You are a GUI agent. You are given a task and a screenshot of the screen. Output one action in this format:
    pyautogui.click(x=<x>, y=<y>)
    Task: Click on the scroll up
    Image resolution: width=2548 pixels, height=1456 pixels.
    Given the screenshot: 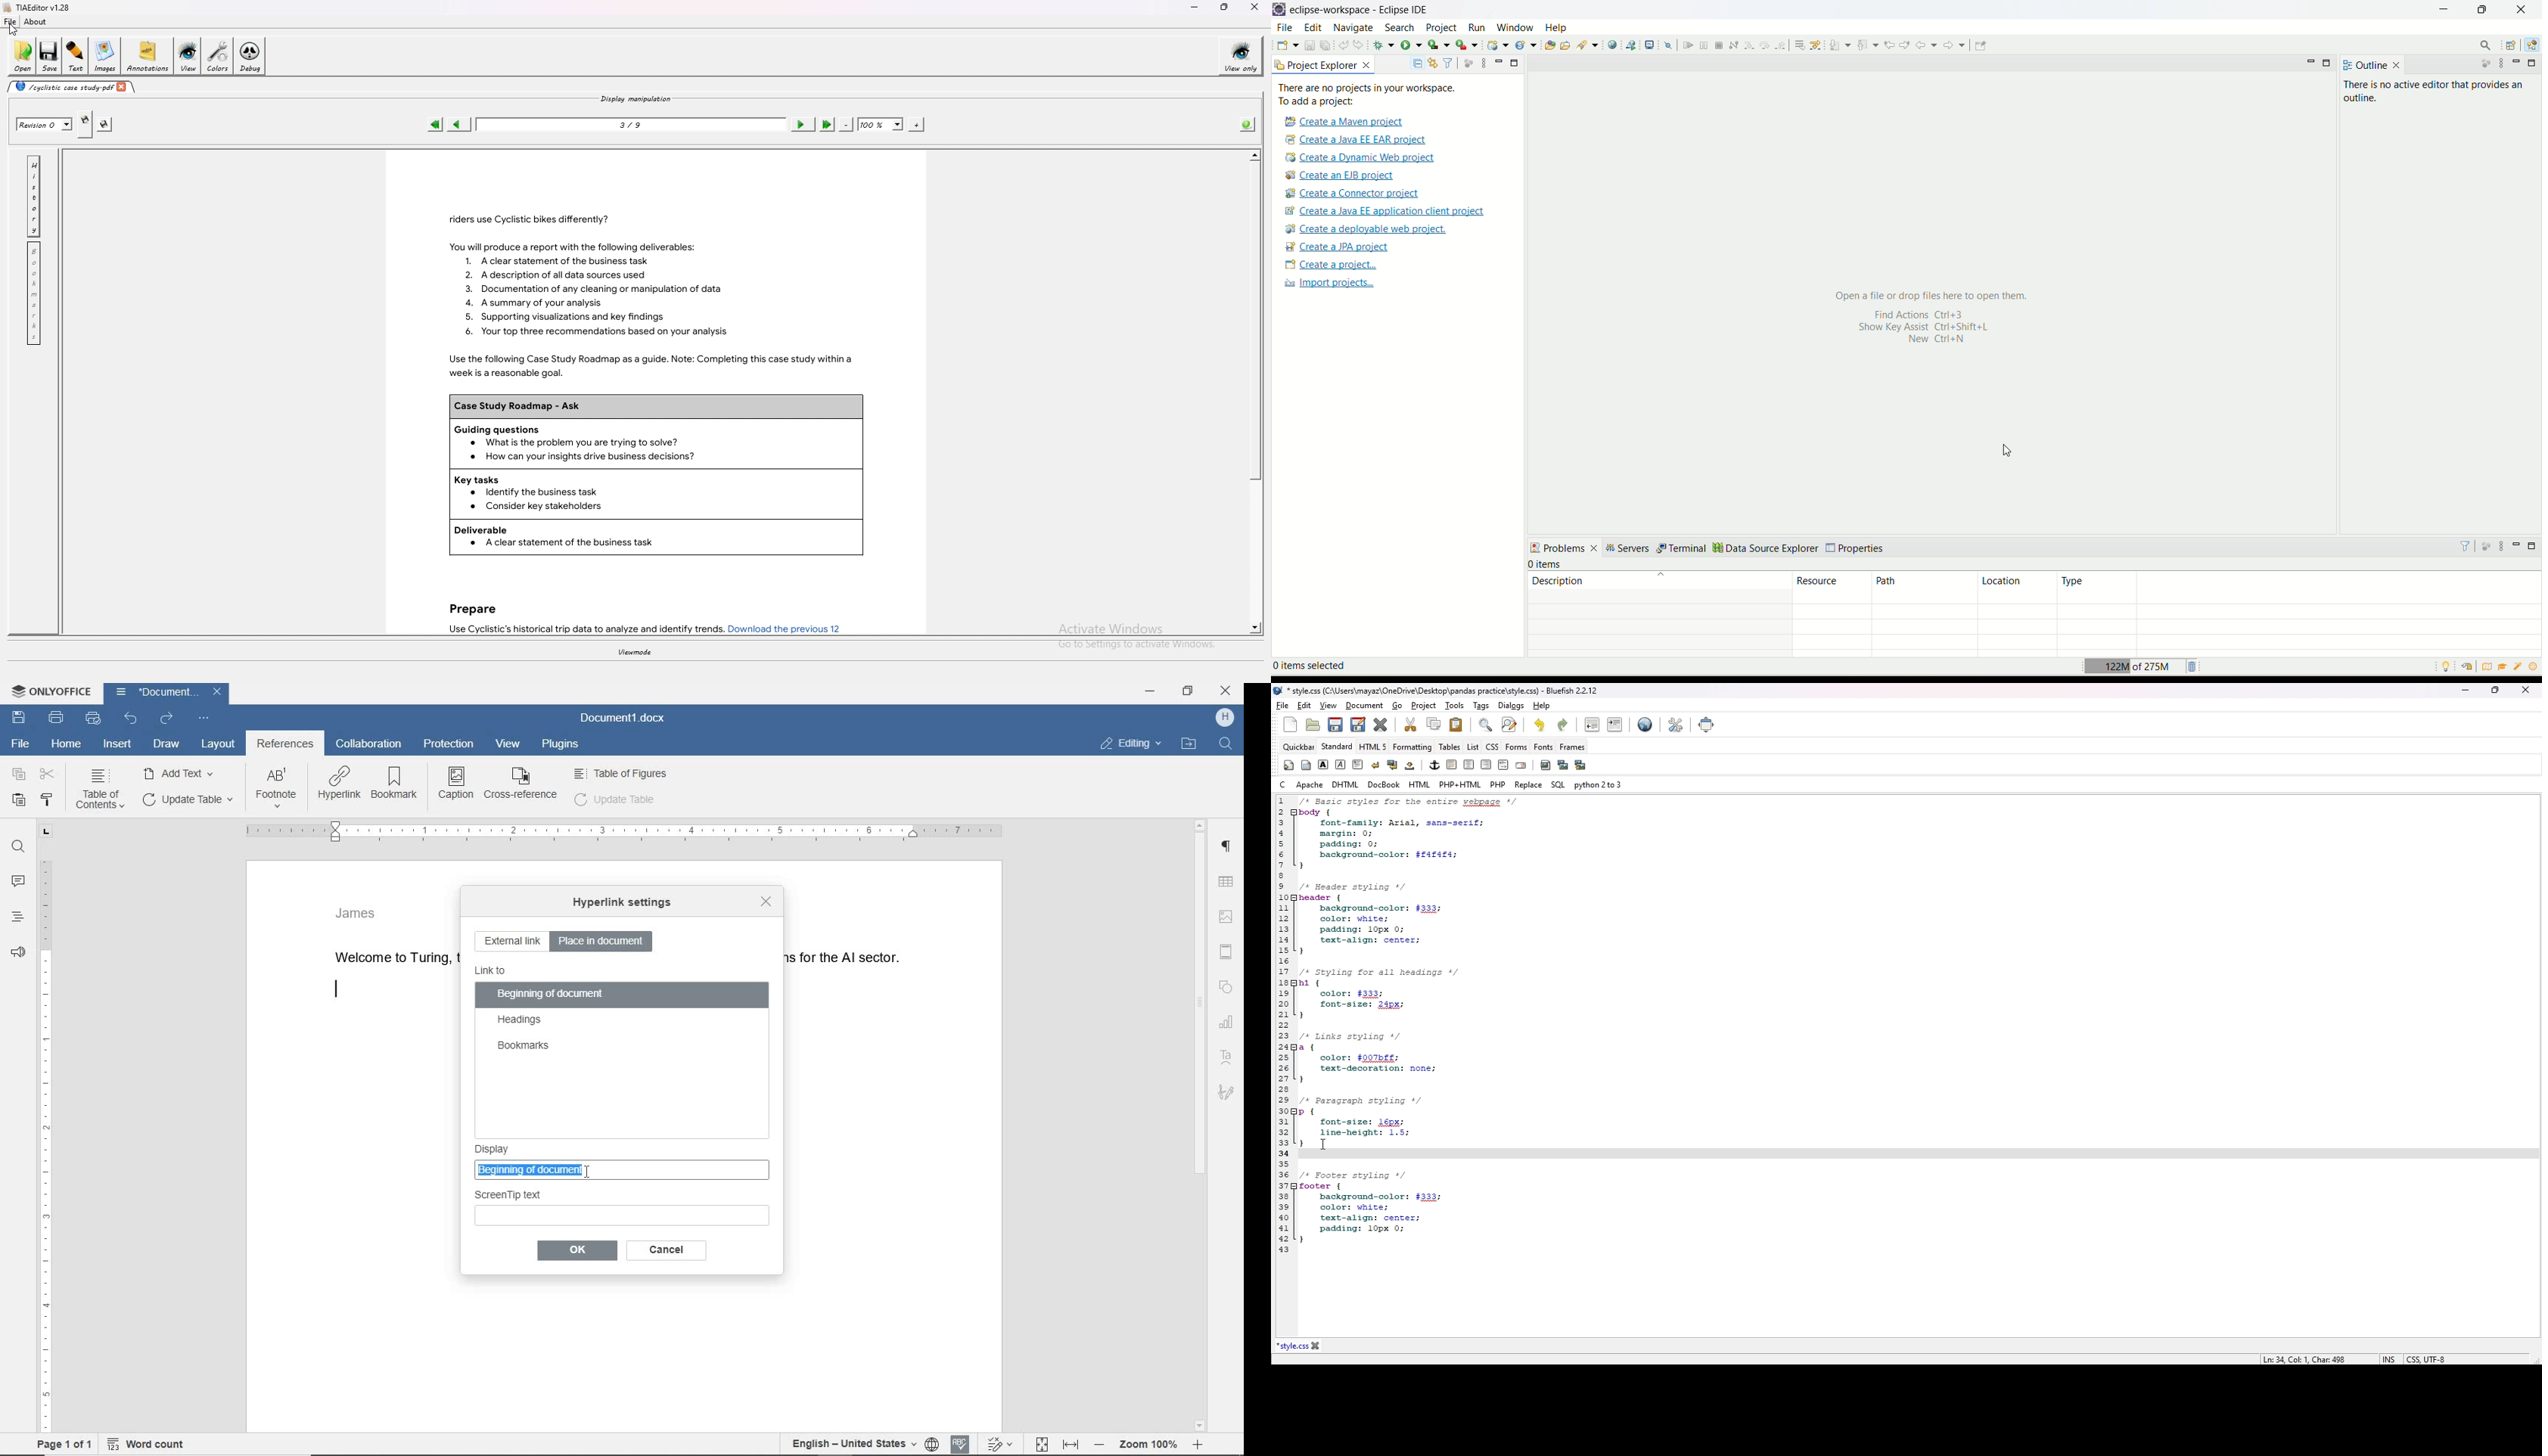 What is the action you would take?
    pyautogui.click(x=1254, y=155)
    